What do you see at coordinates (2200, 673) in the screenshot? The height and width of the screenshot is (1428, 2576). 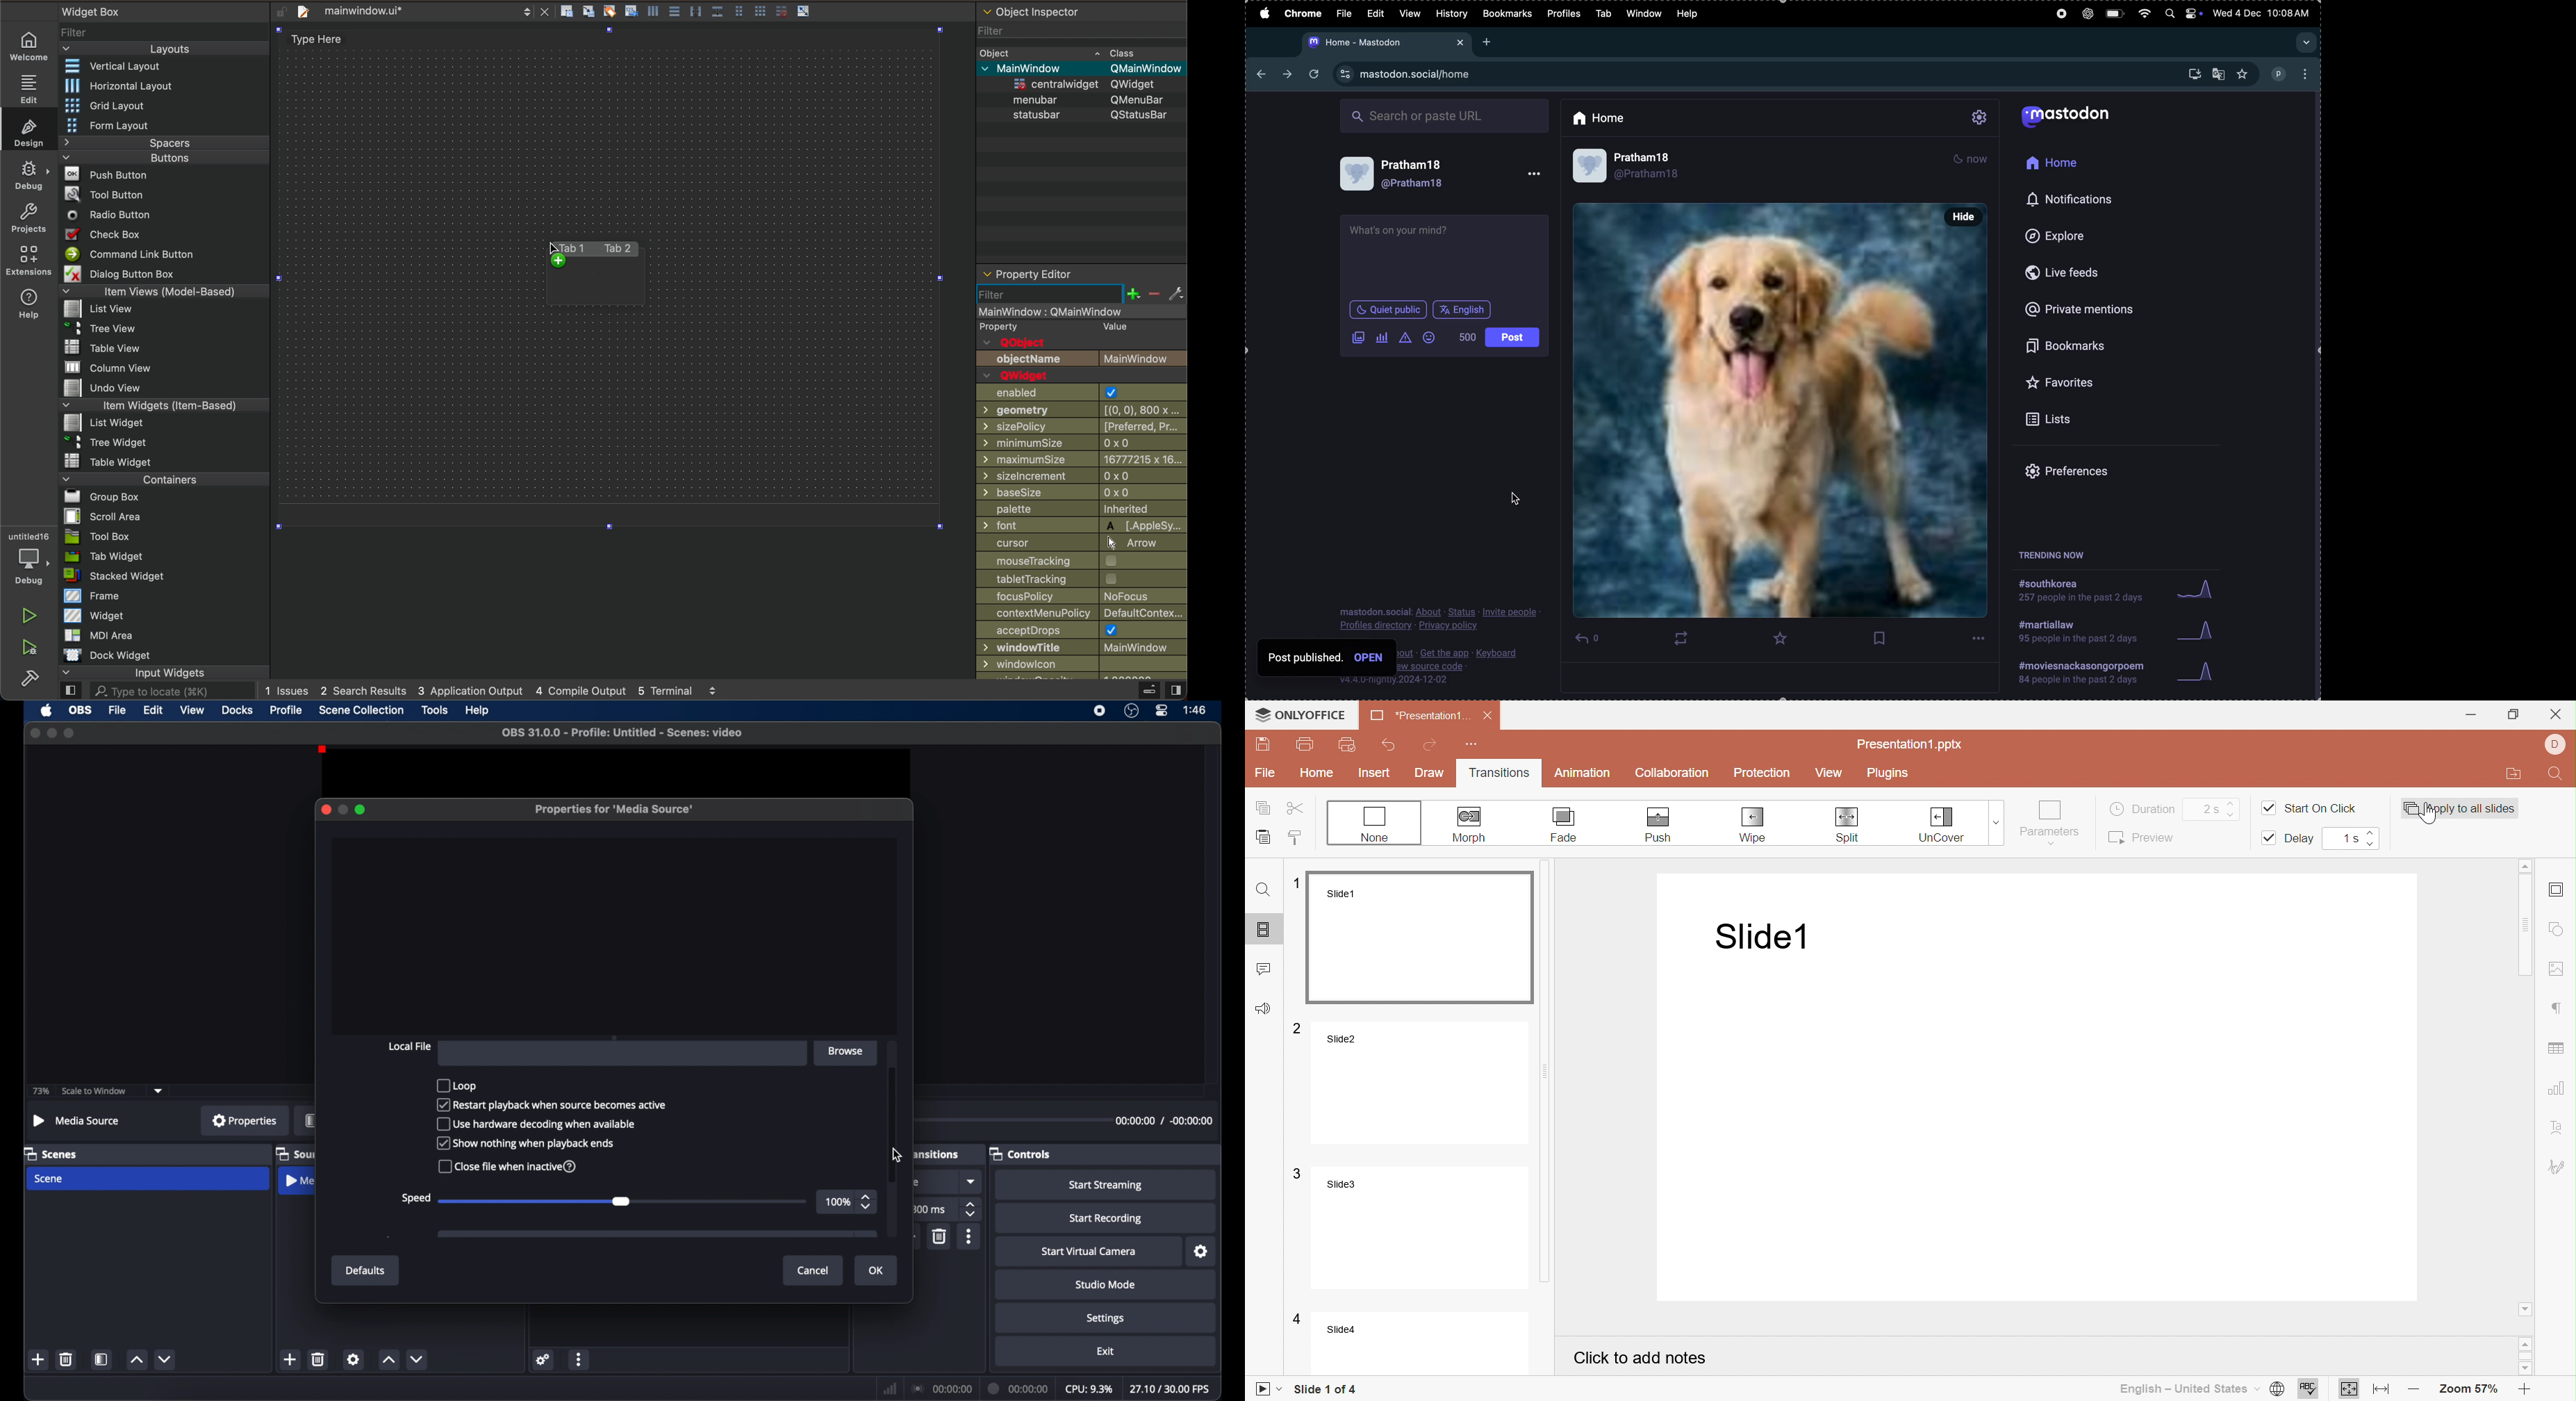 I see `graph` at bounding box center [2200, 673].